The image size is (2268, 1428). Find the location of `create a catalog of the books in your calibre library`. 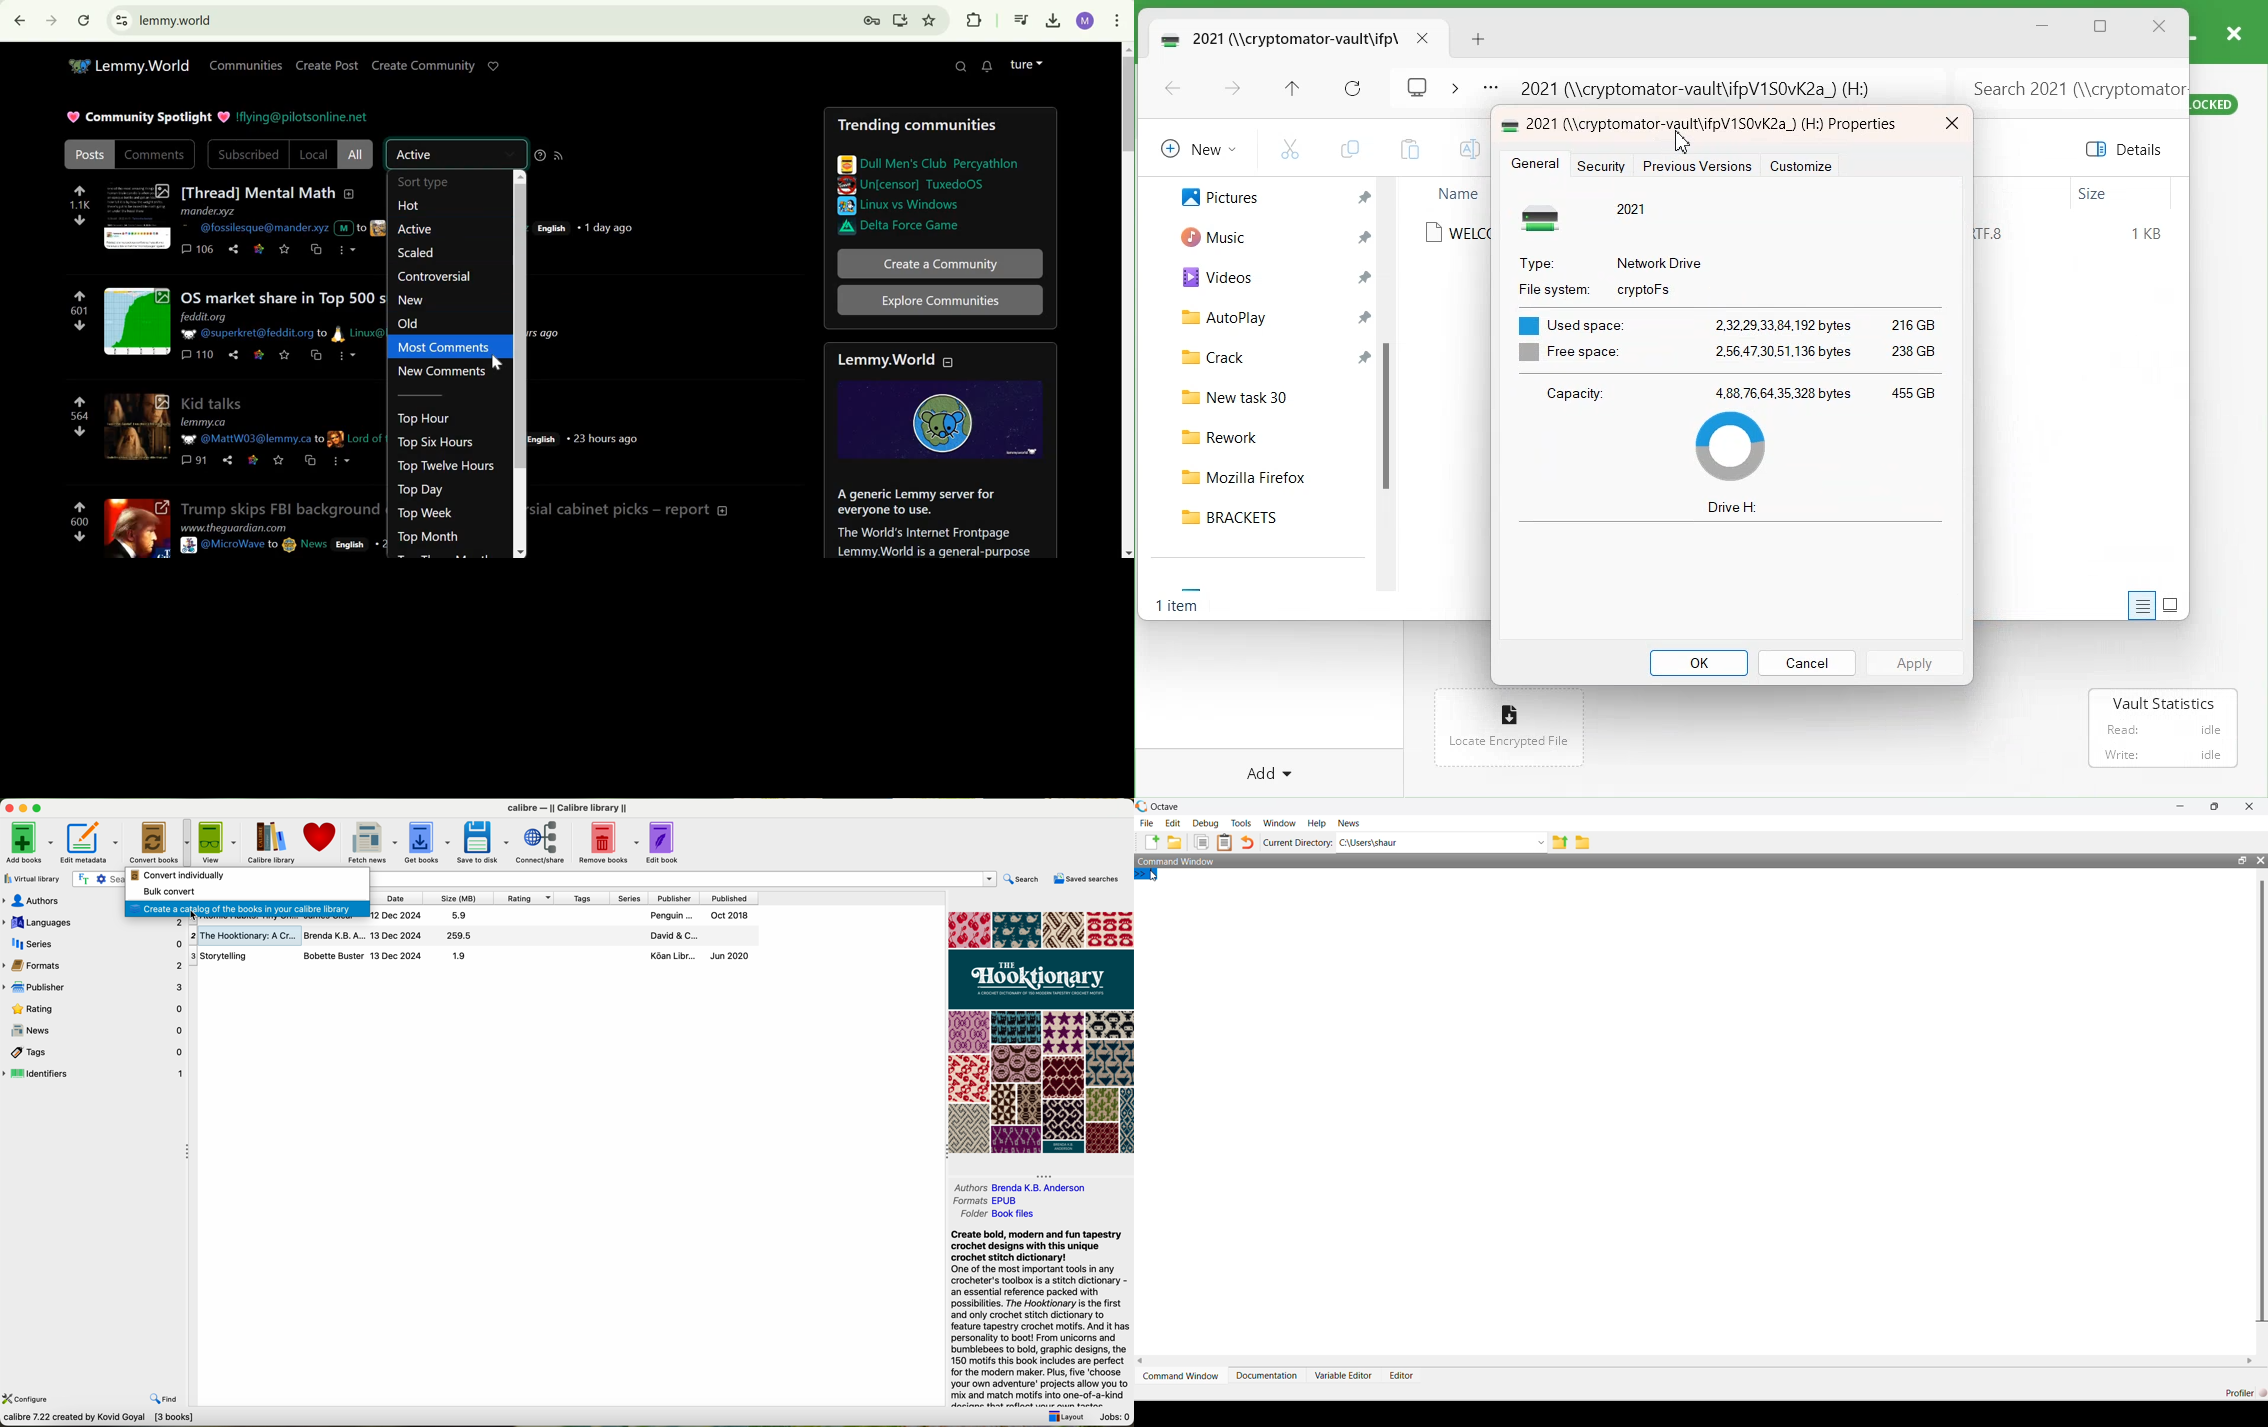

create a catalog of the books in your calibre library is located at coordinates (246, 908).